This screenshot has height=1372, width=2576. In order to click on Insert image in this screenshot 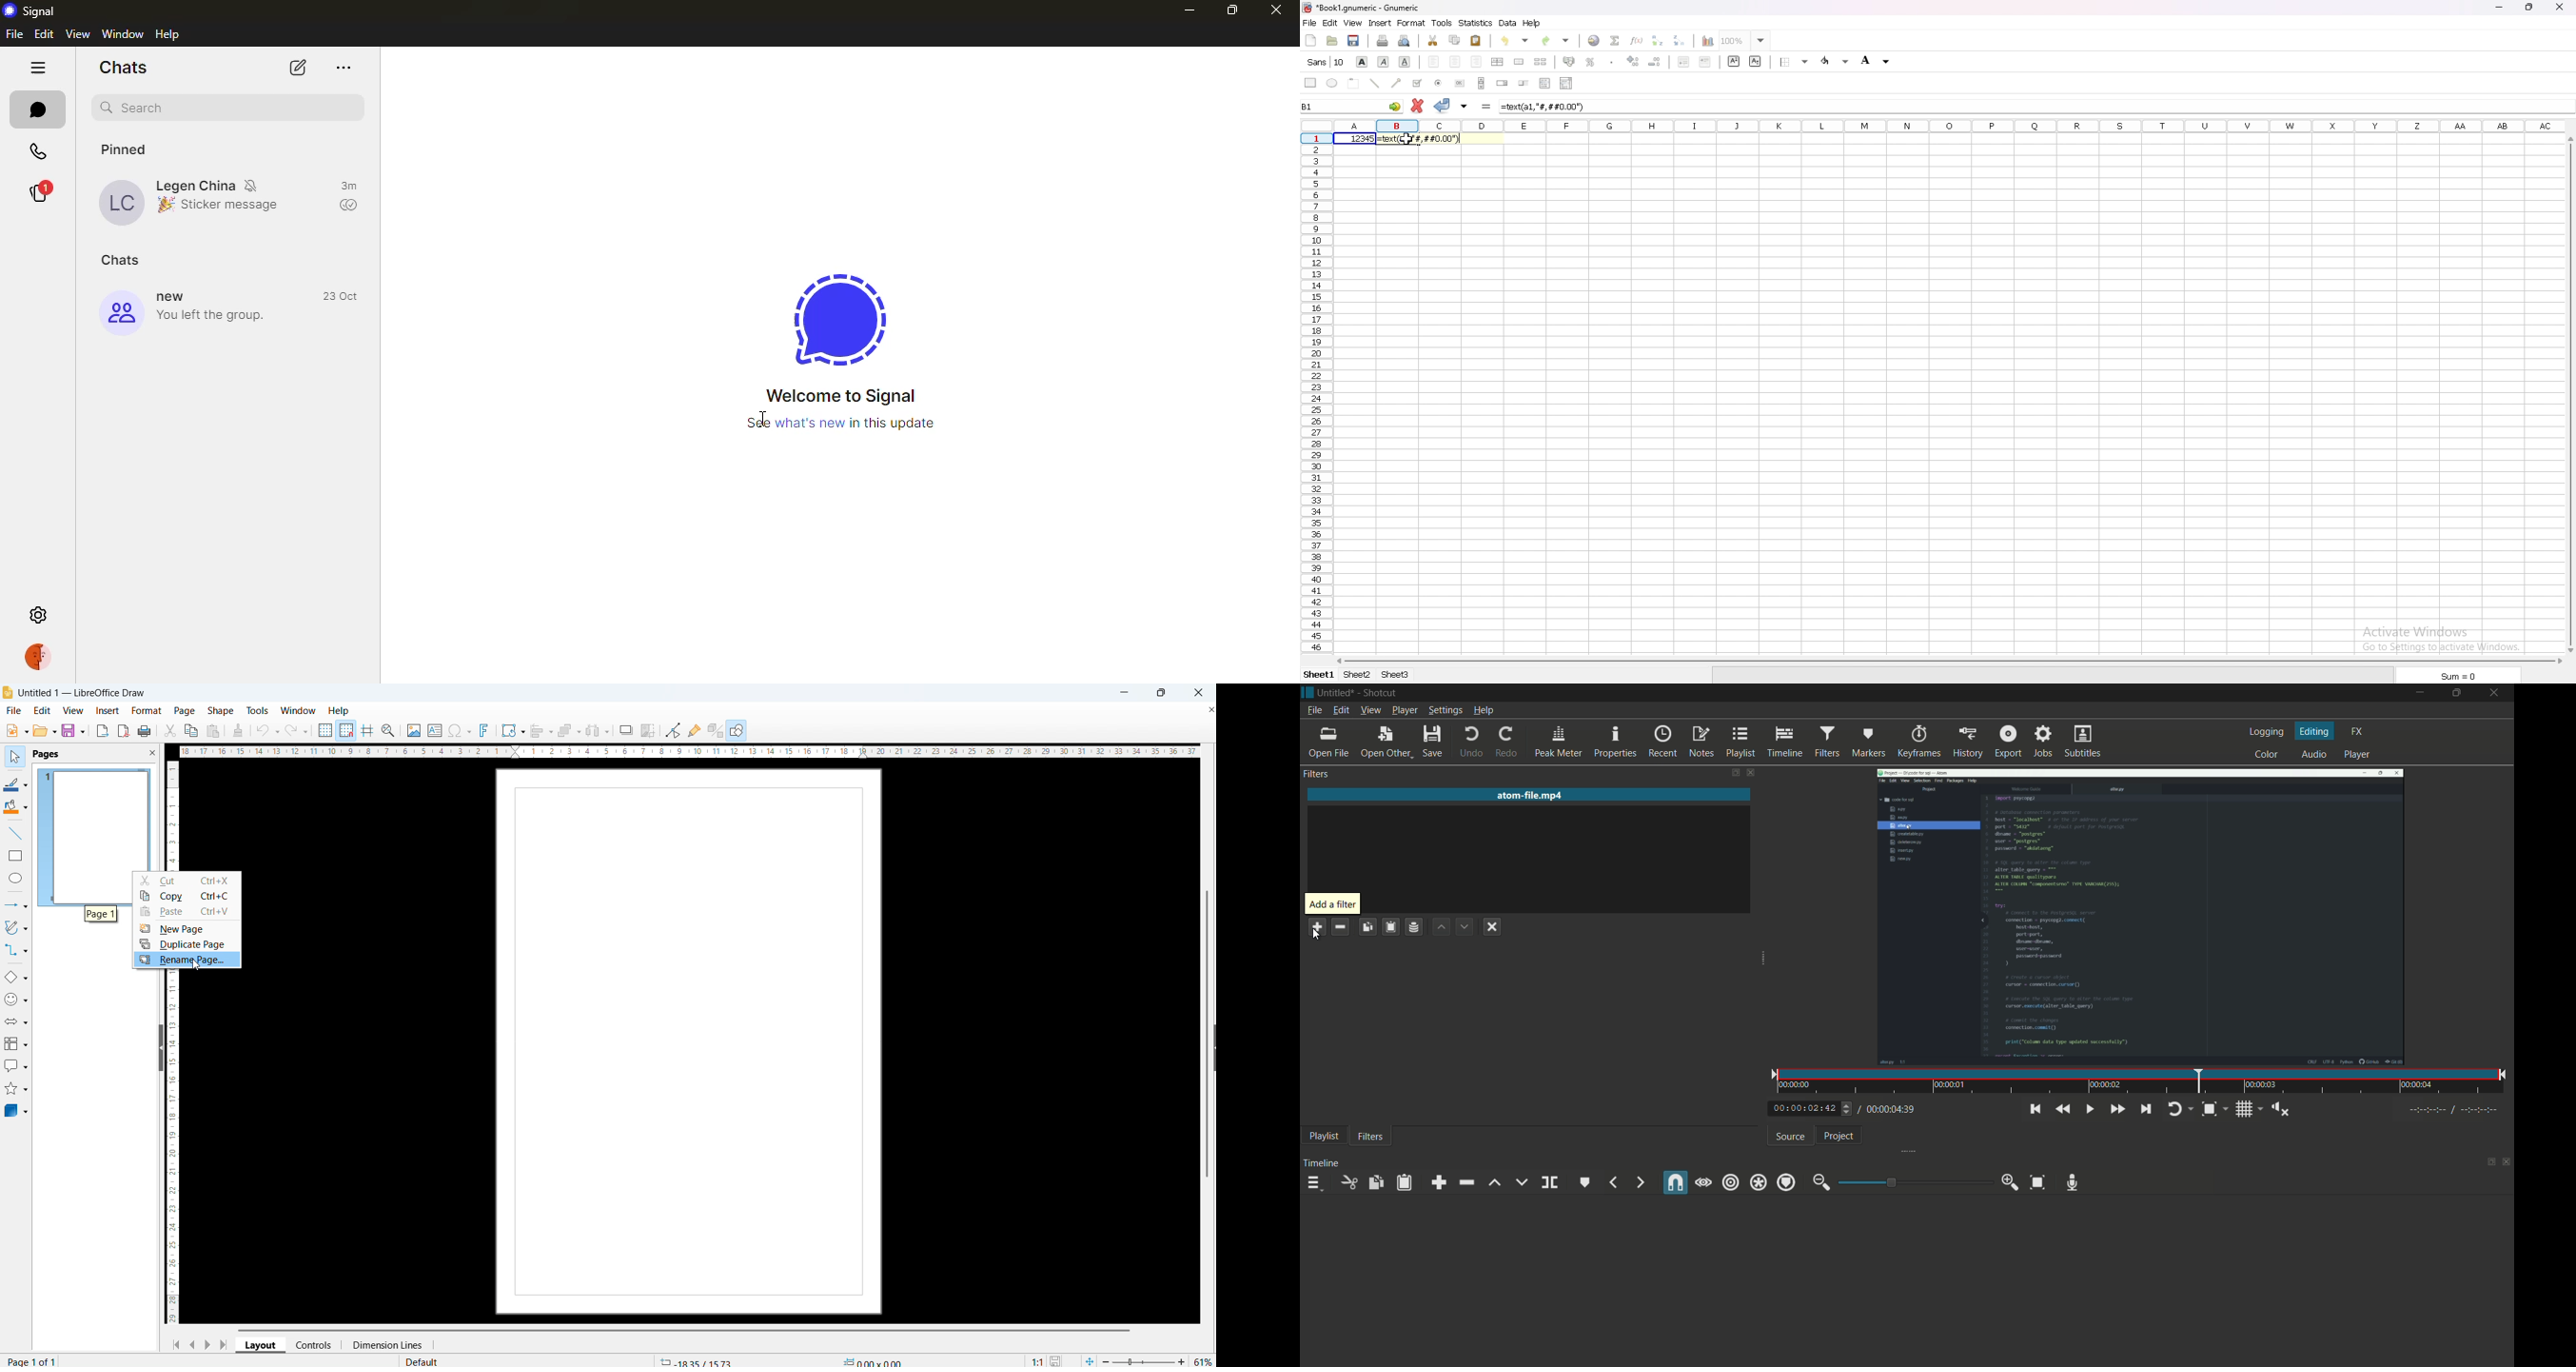, I will do `click(413, 730)`.